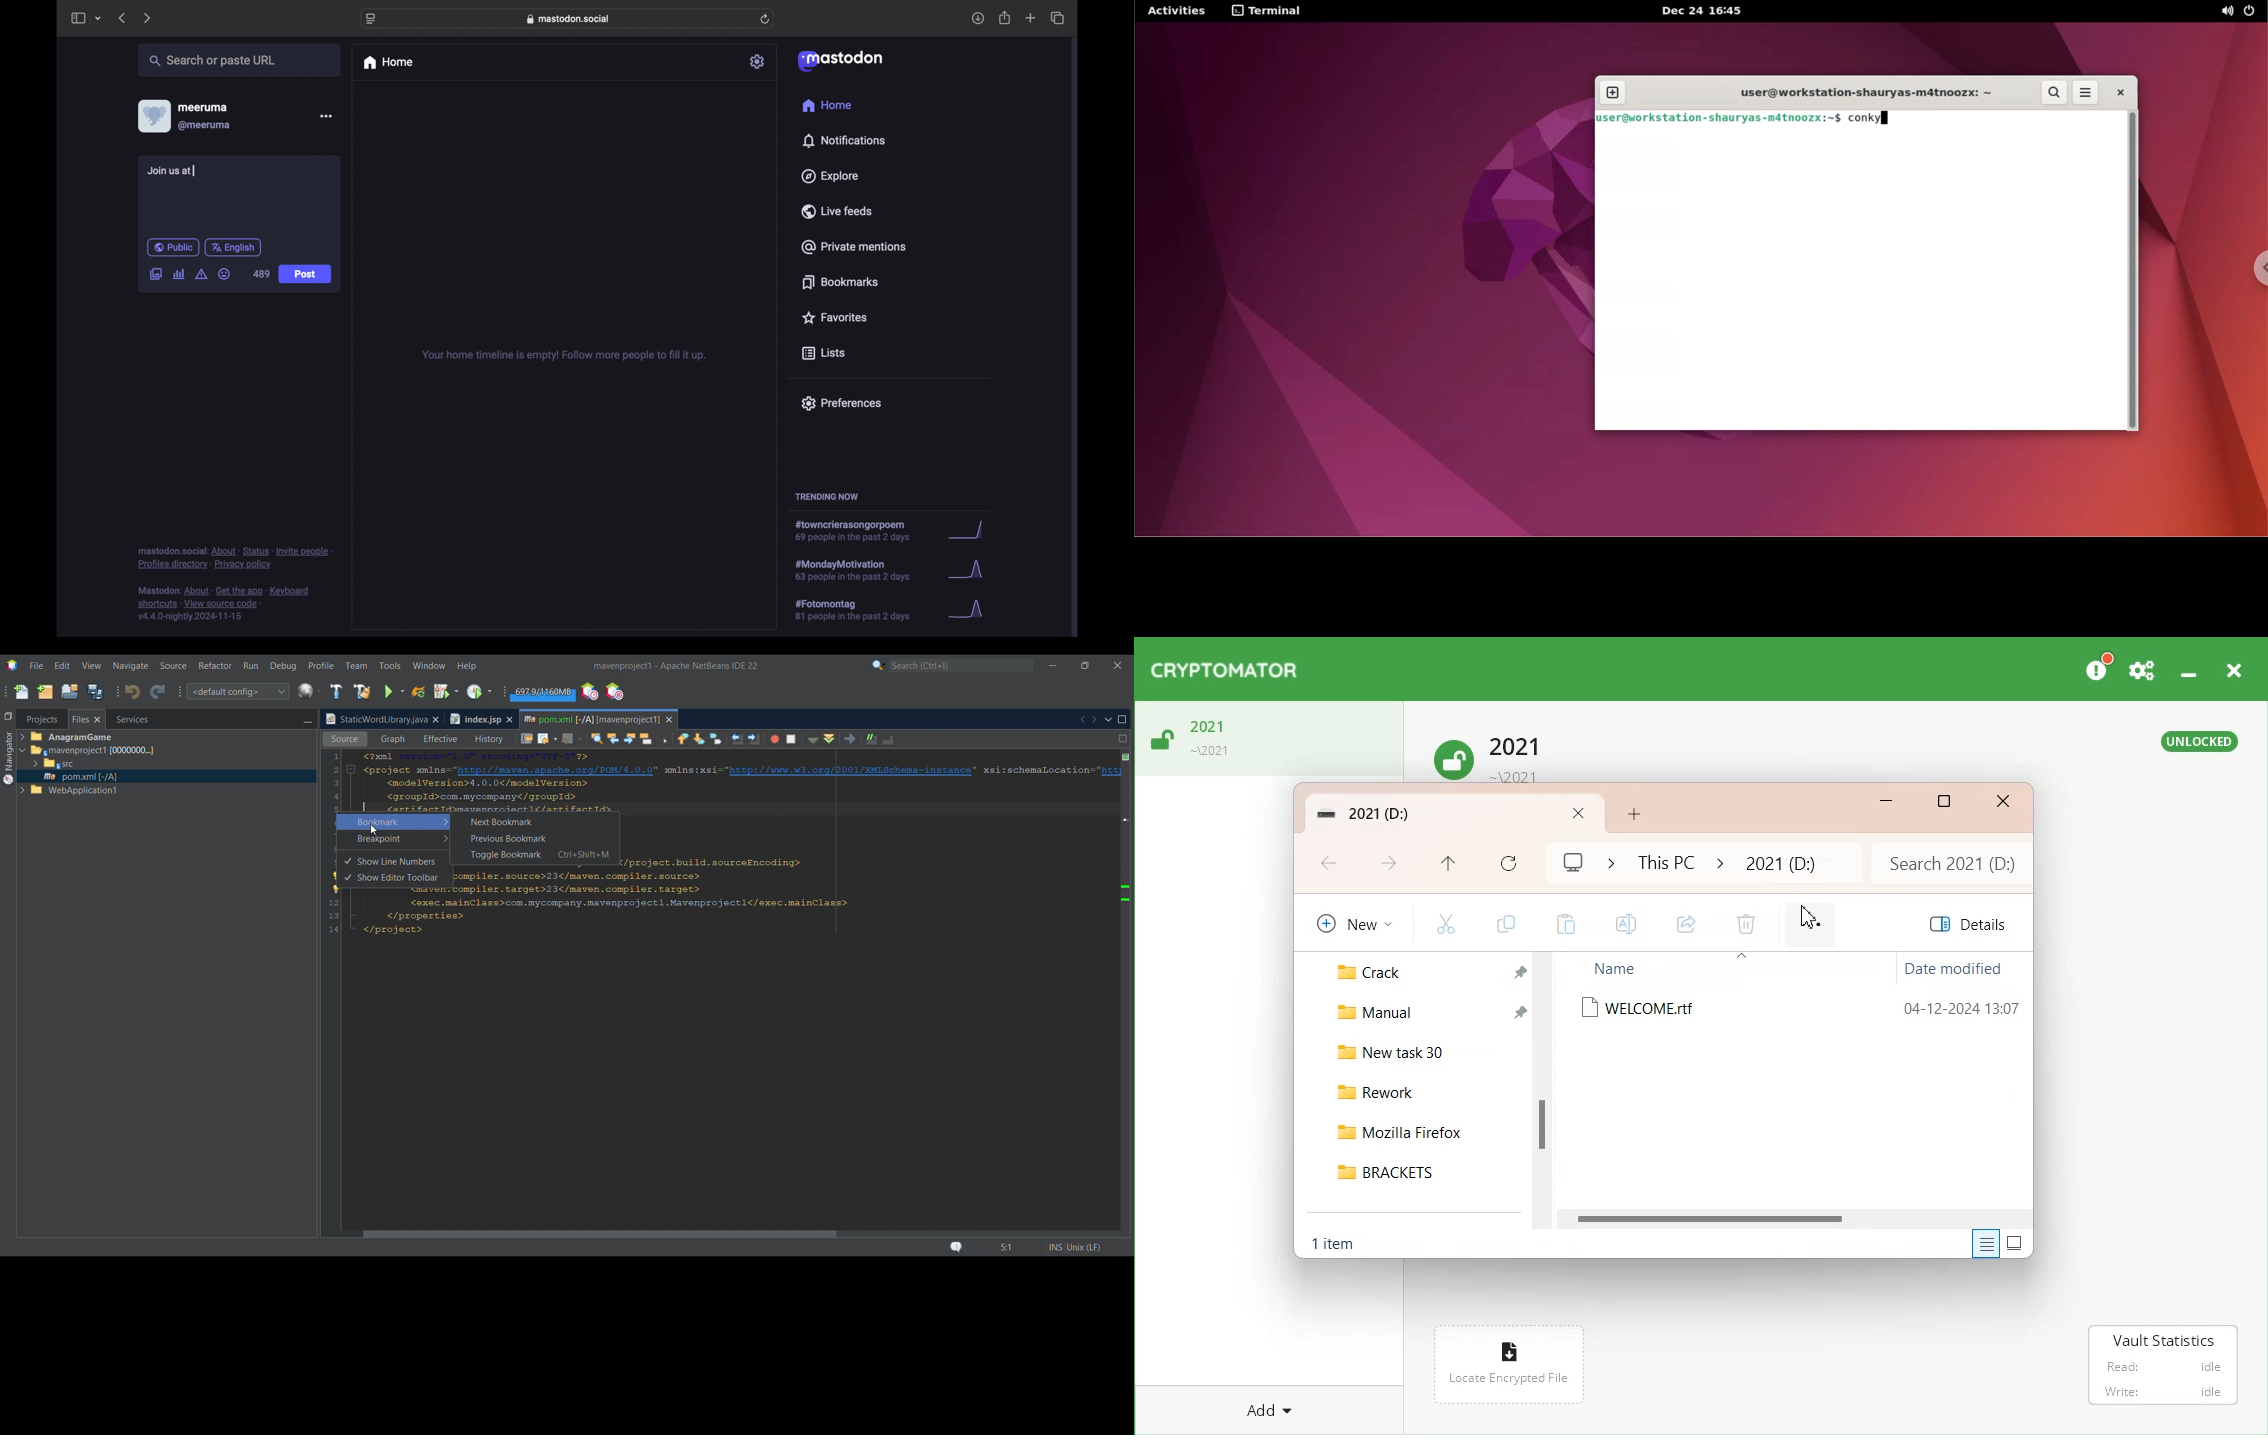 The width and height of the screenshot is (2268, 1456). Describe the element at coordinates (970, 611) in the screenshot. I see `graph` at that location.